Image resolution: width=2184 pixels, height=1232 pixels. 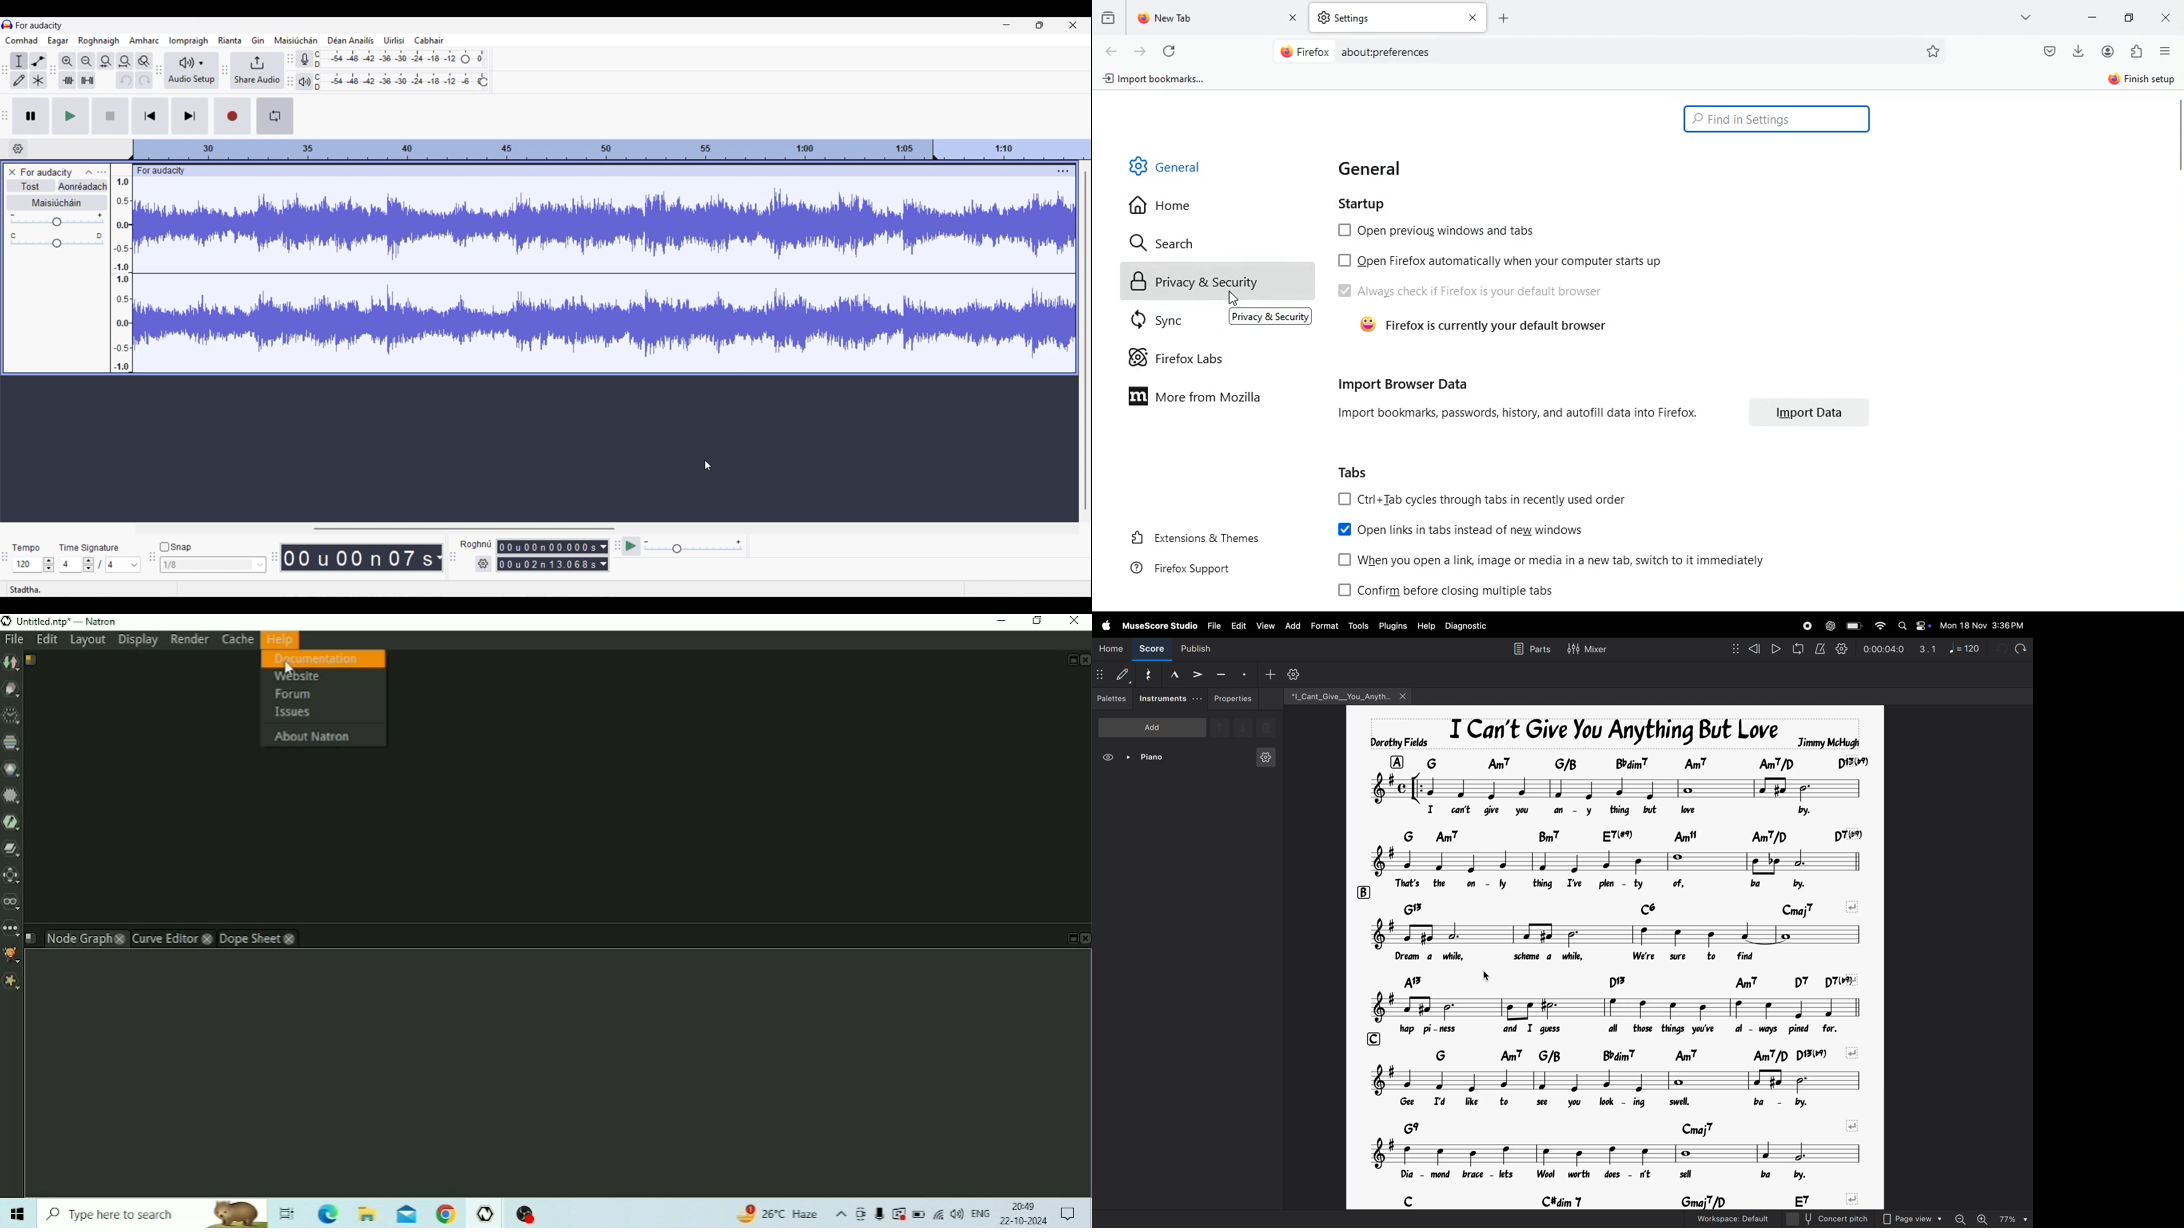 I want to click on notes, so click(x=1619, y=863).